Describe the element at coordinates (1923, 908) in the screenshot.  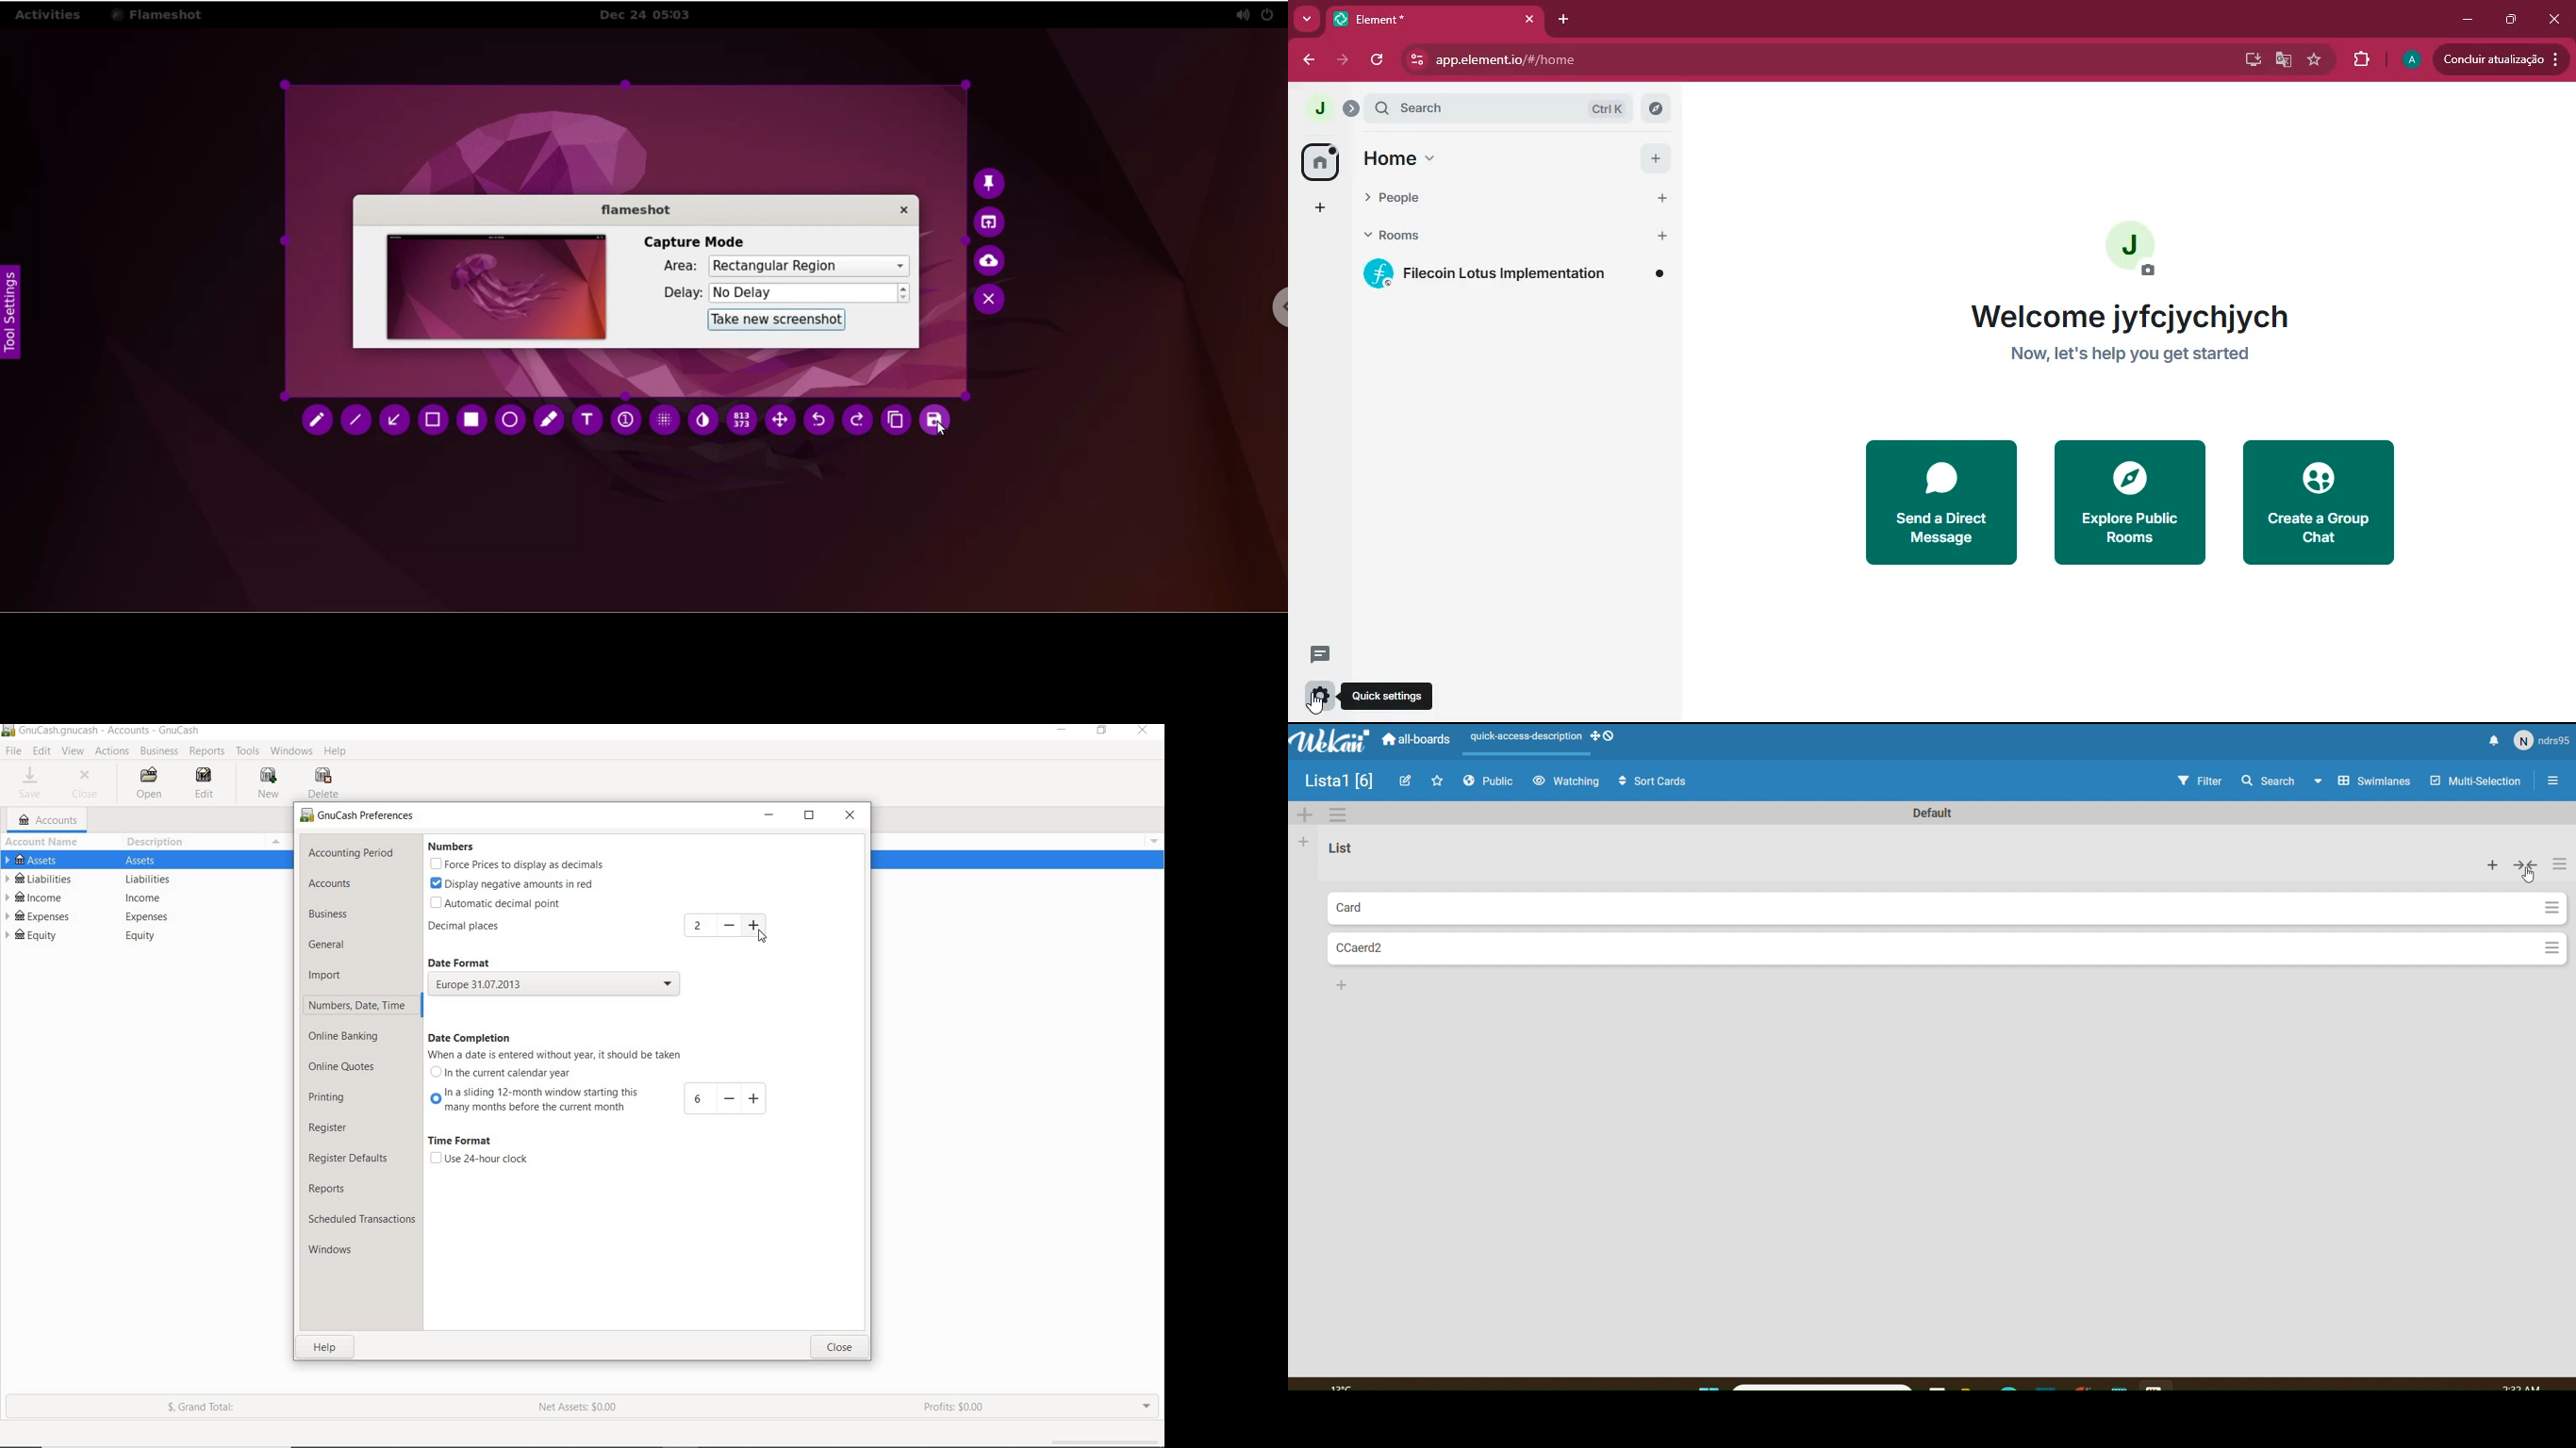
I see `Card` at that location.